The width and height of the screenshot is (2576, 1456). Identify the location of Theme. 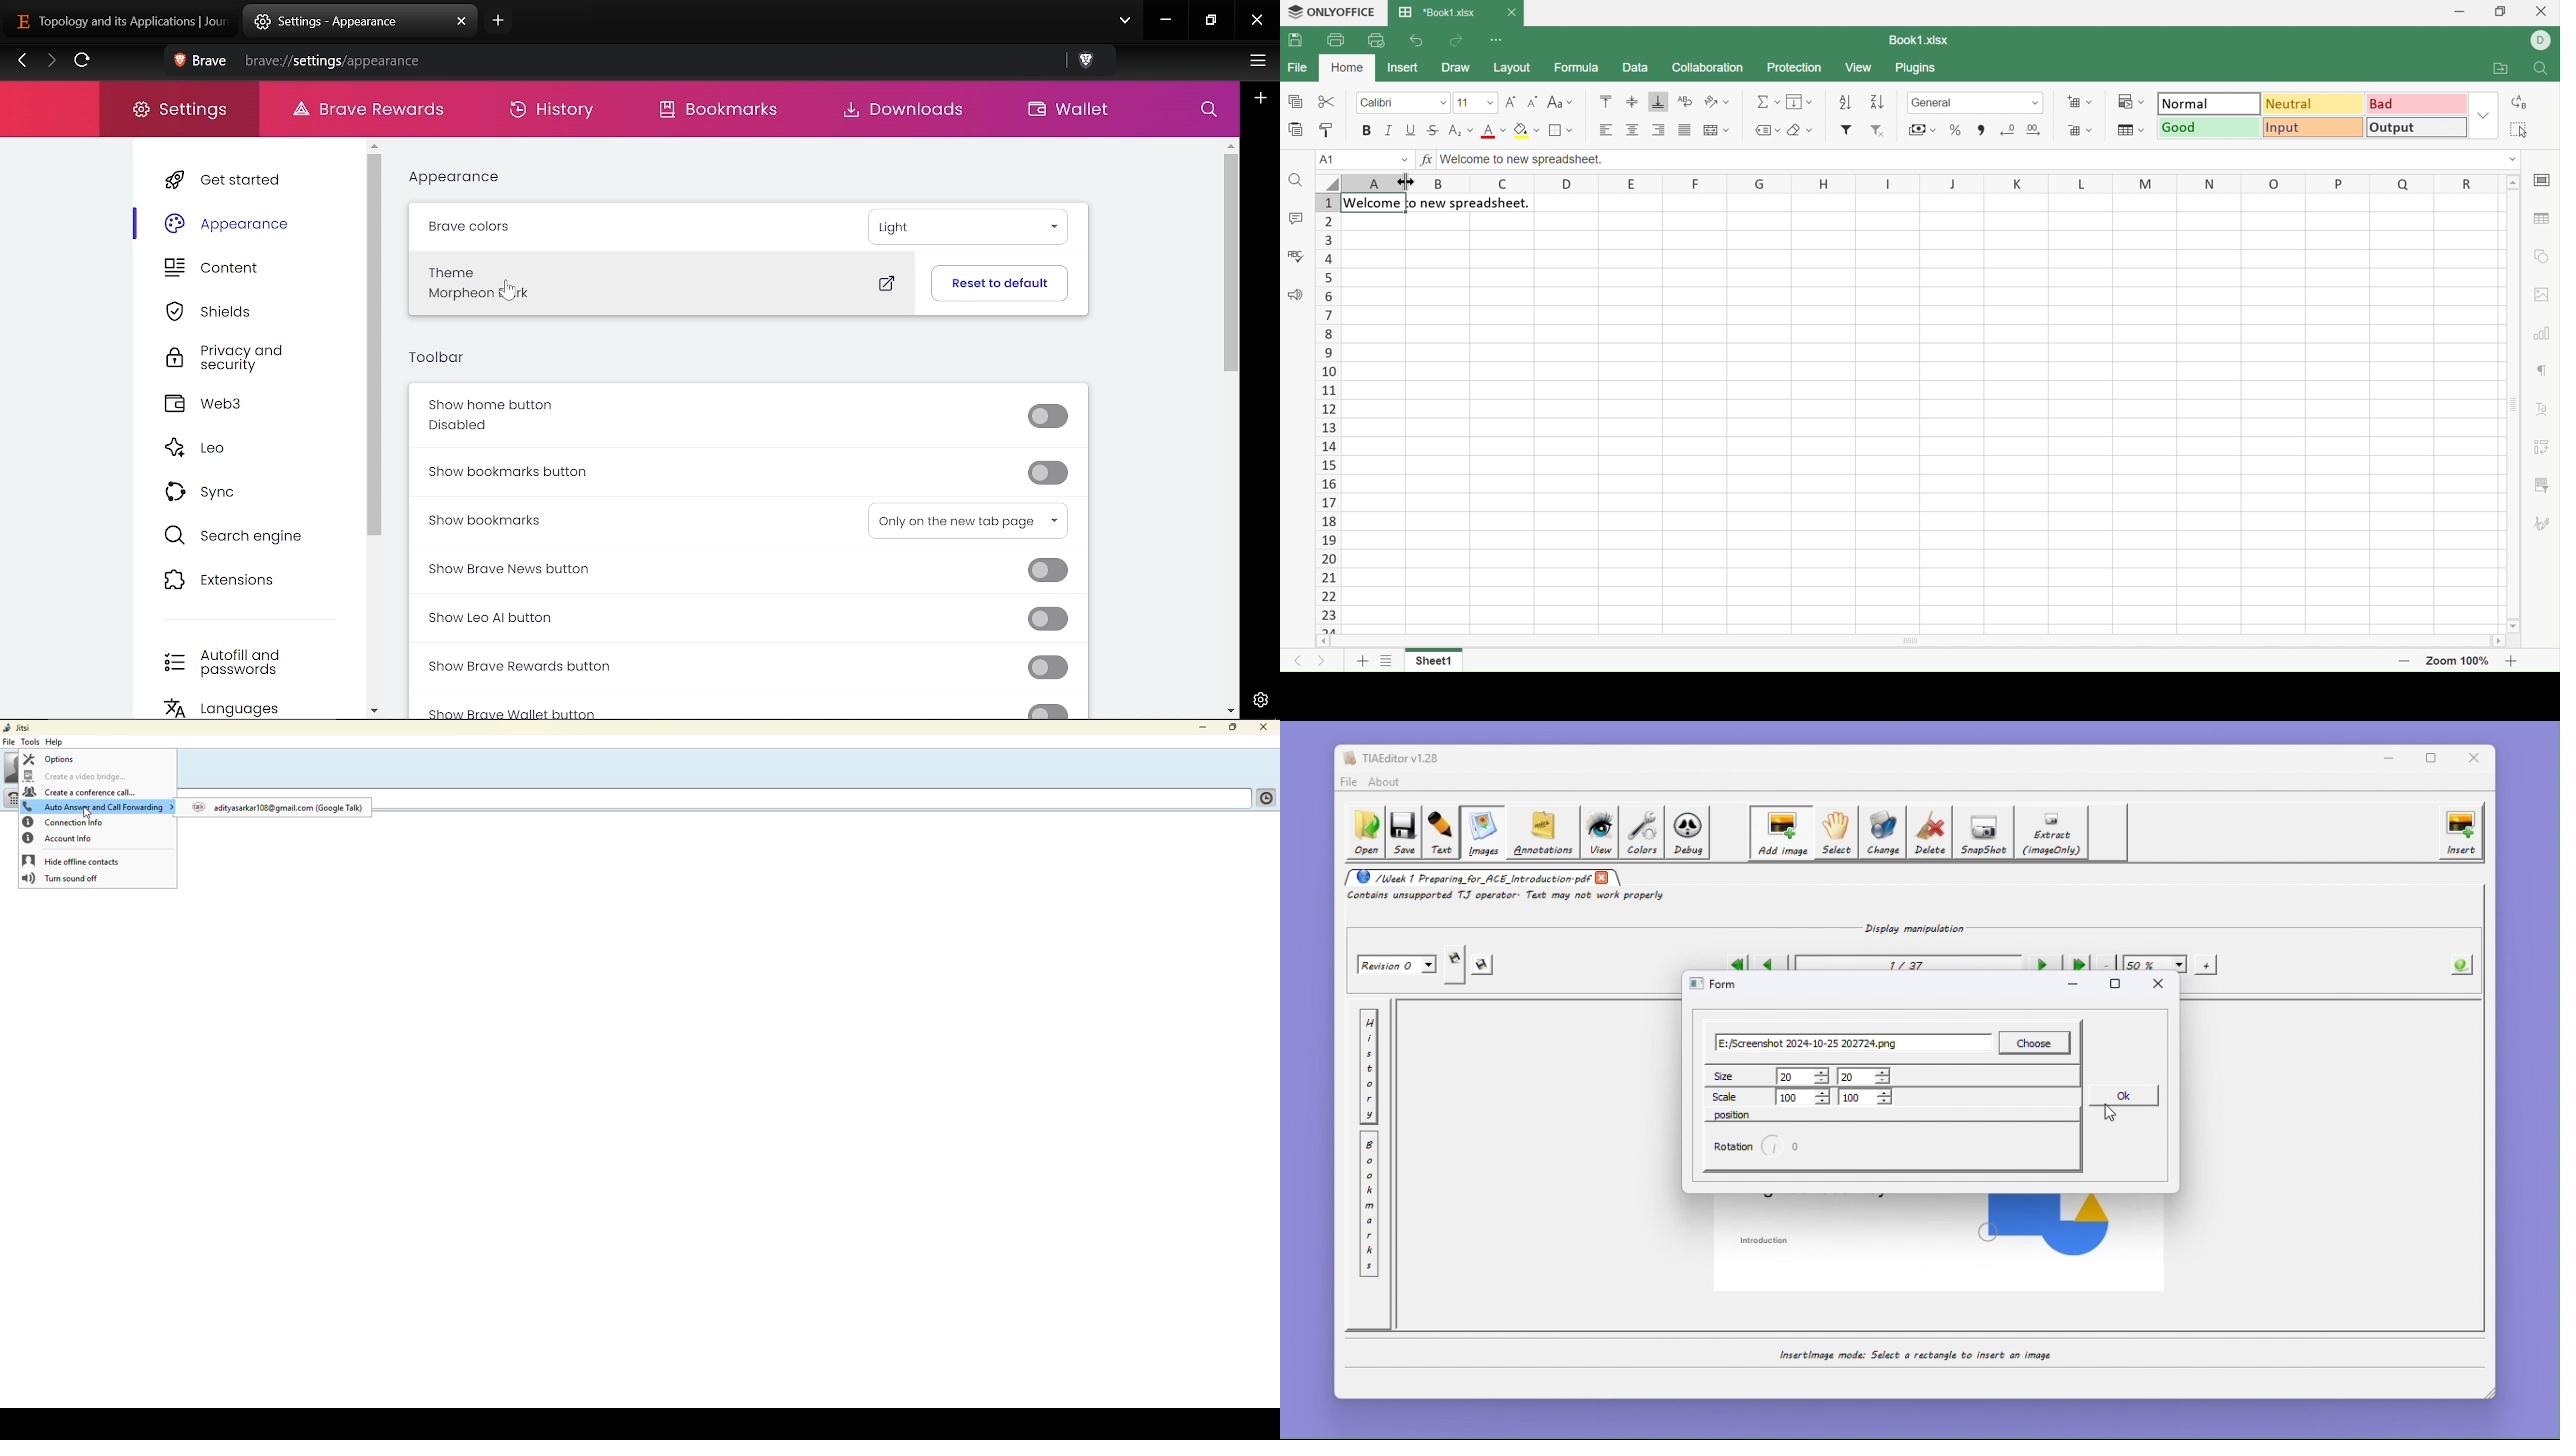
(663, 285).